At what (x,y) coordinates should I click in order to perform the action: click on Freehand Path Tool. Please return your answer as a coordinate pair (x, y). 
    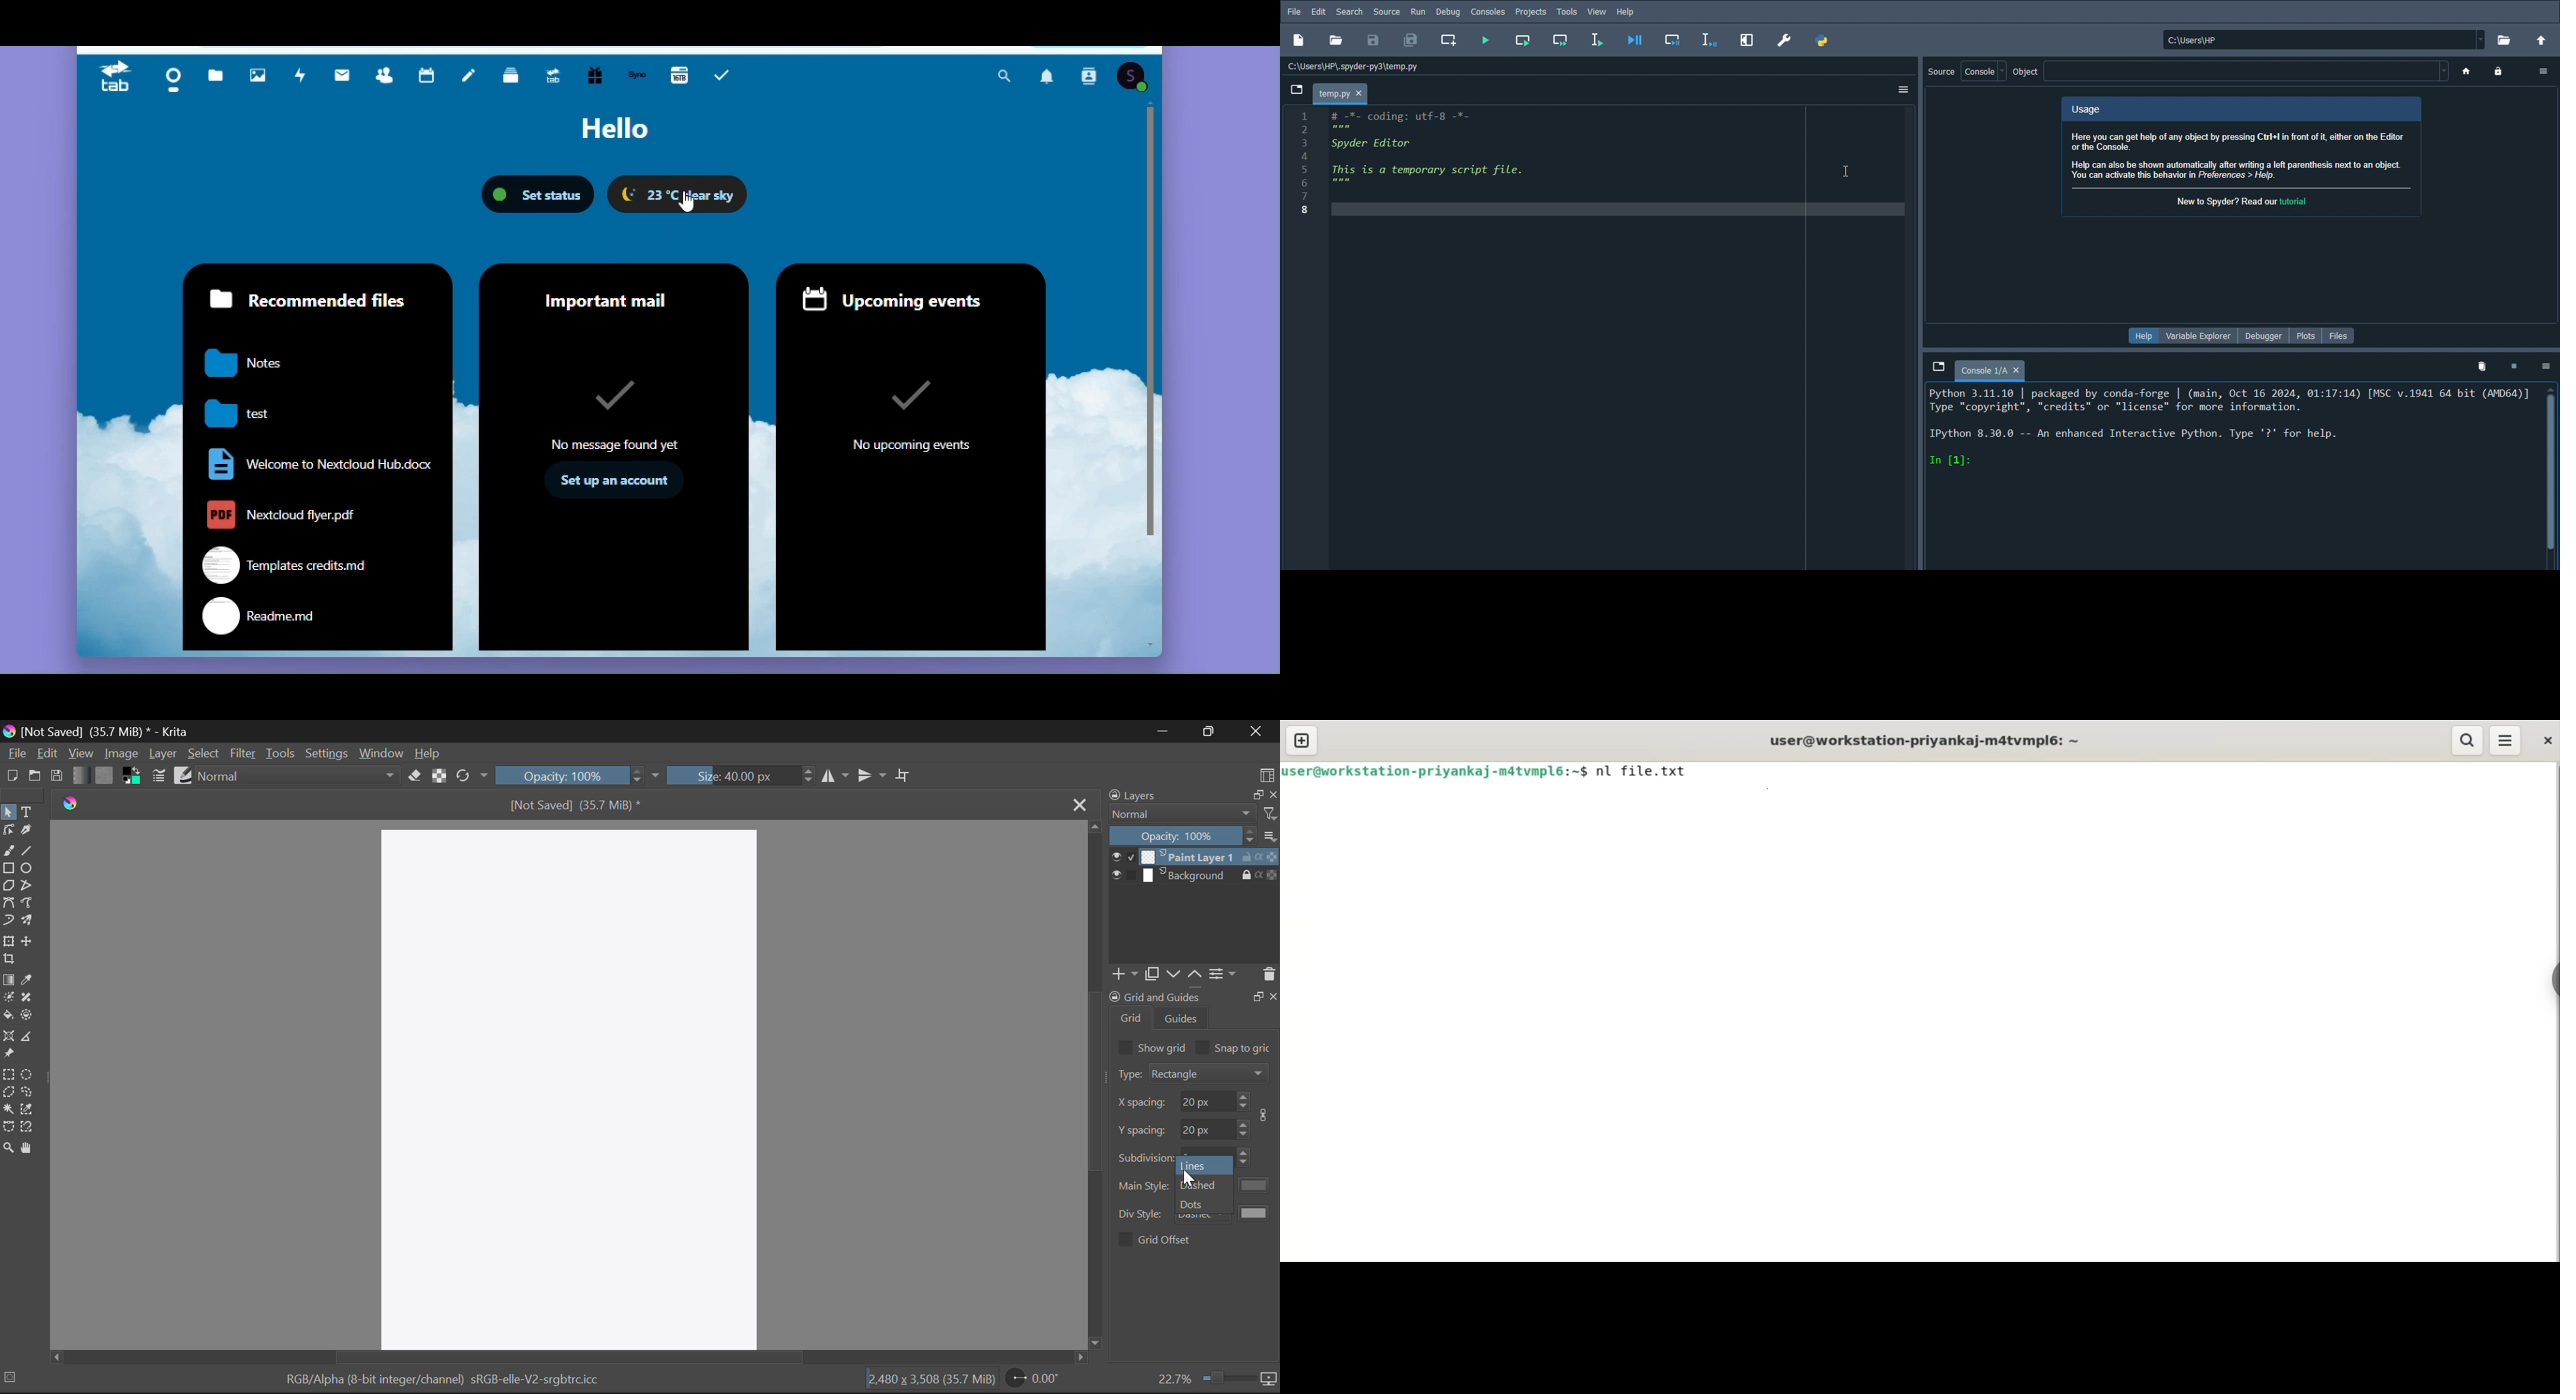
    Looking at the image, I should click on (31, 905).